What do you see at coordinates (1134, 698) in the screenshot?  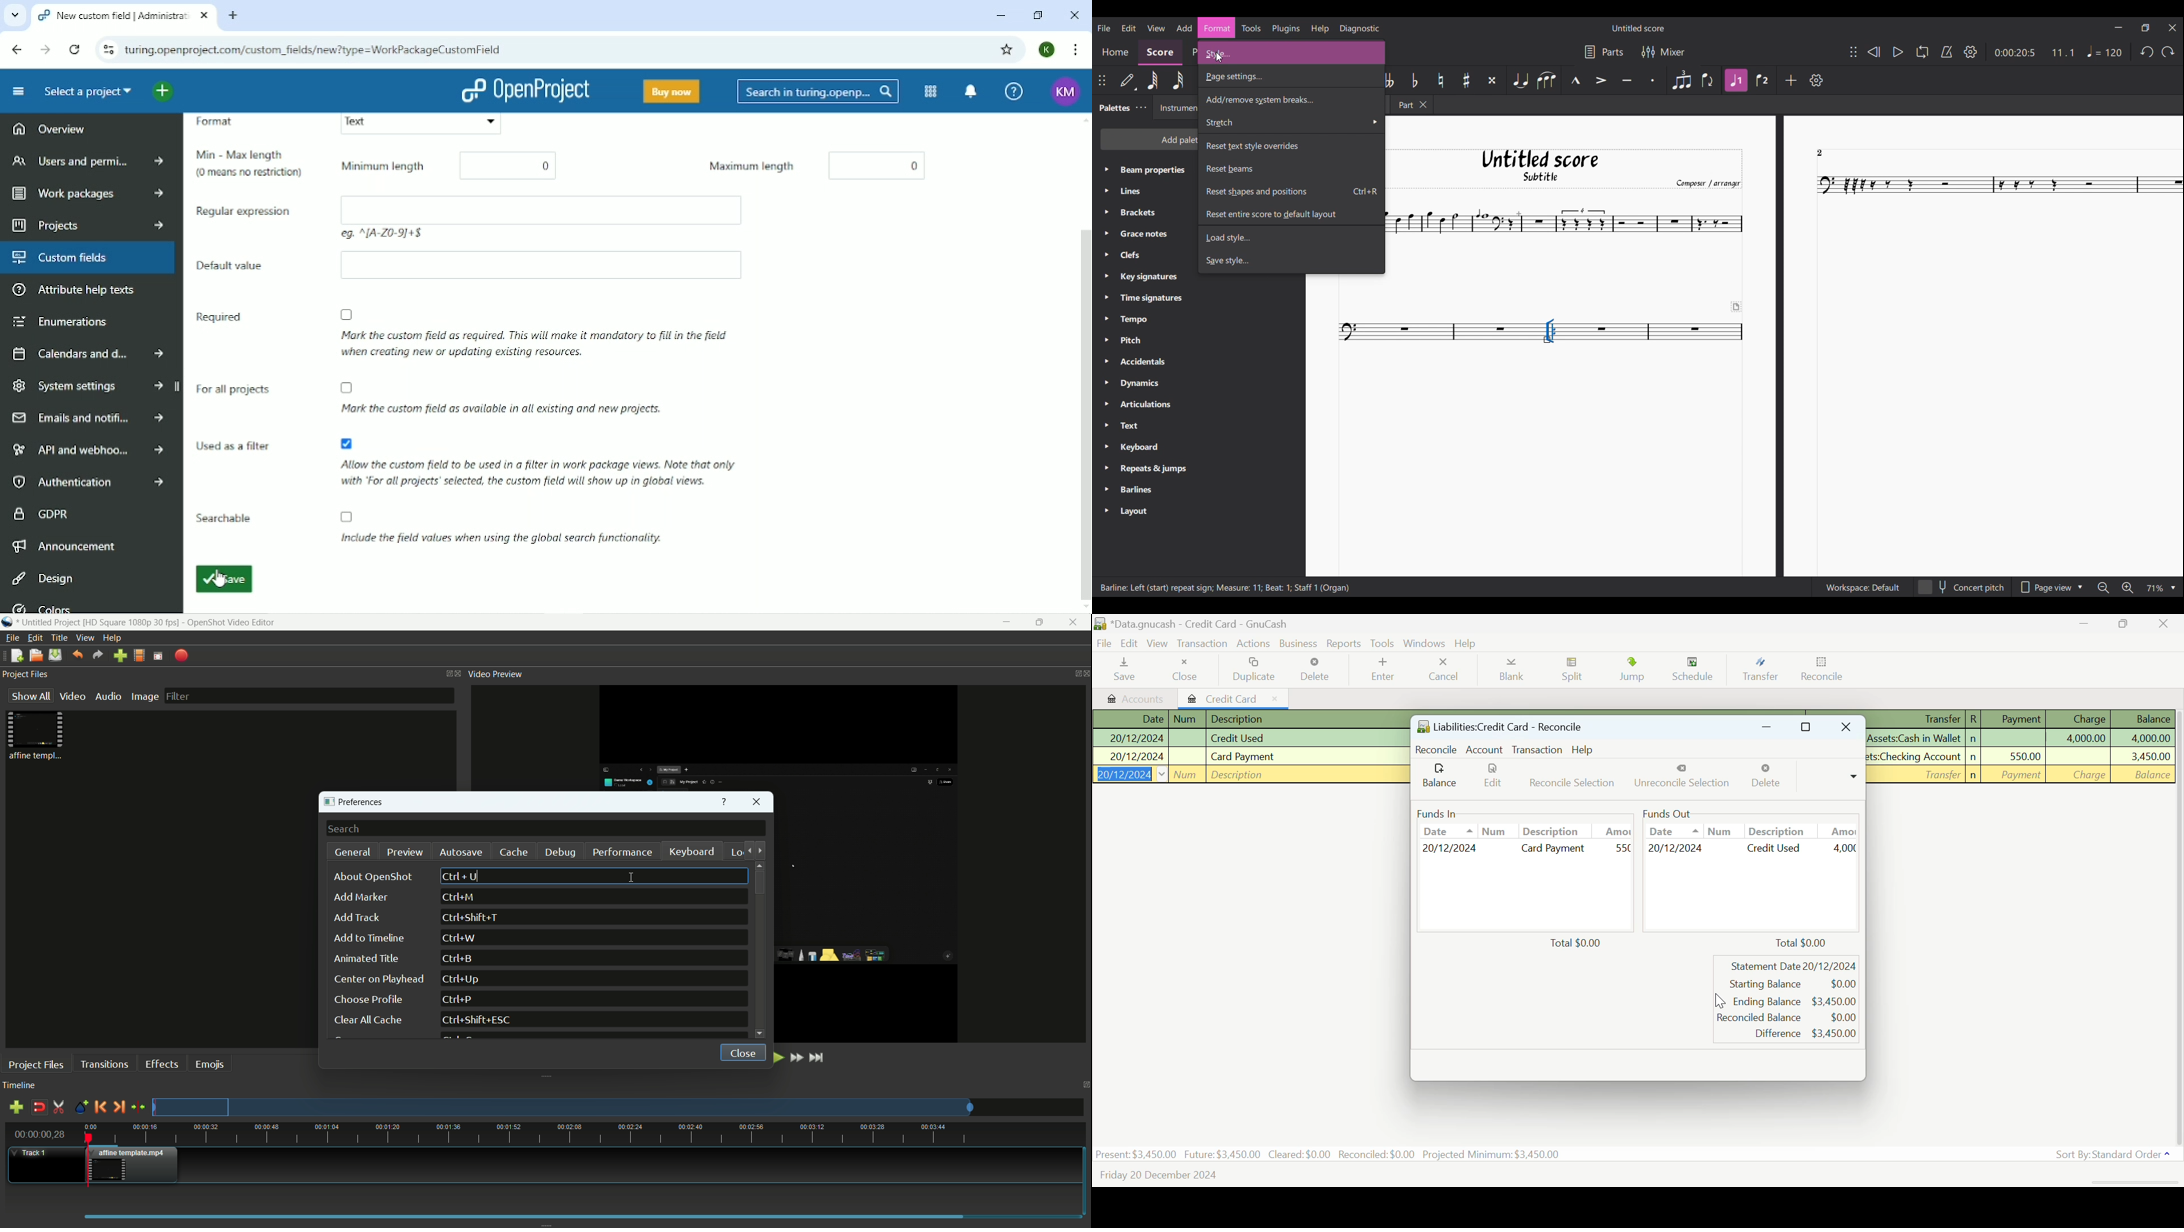 I see `Accounts` at bounding box center [1134, 698].